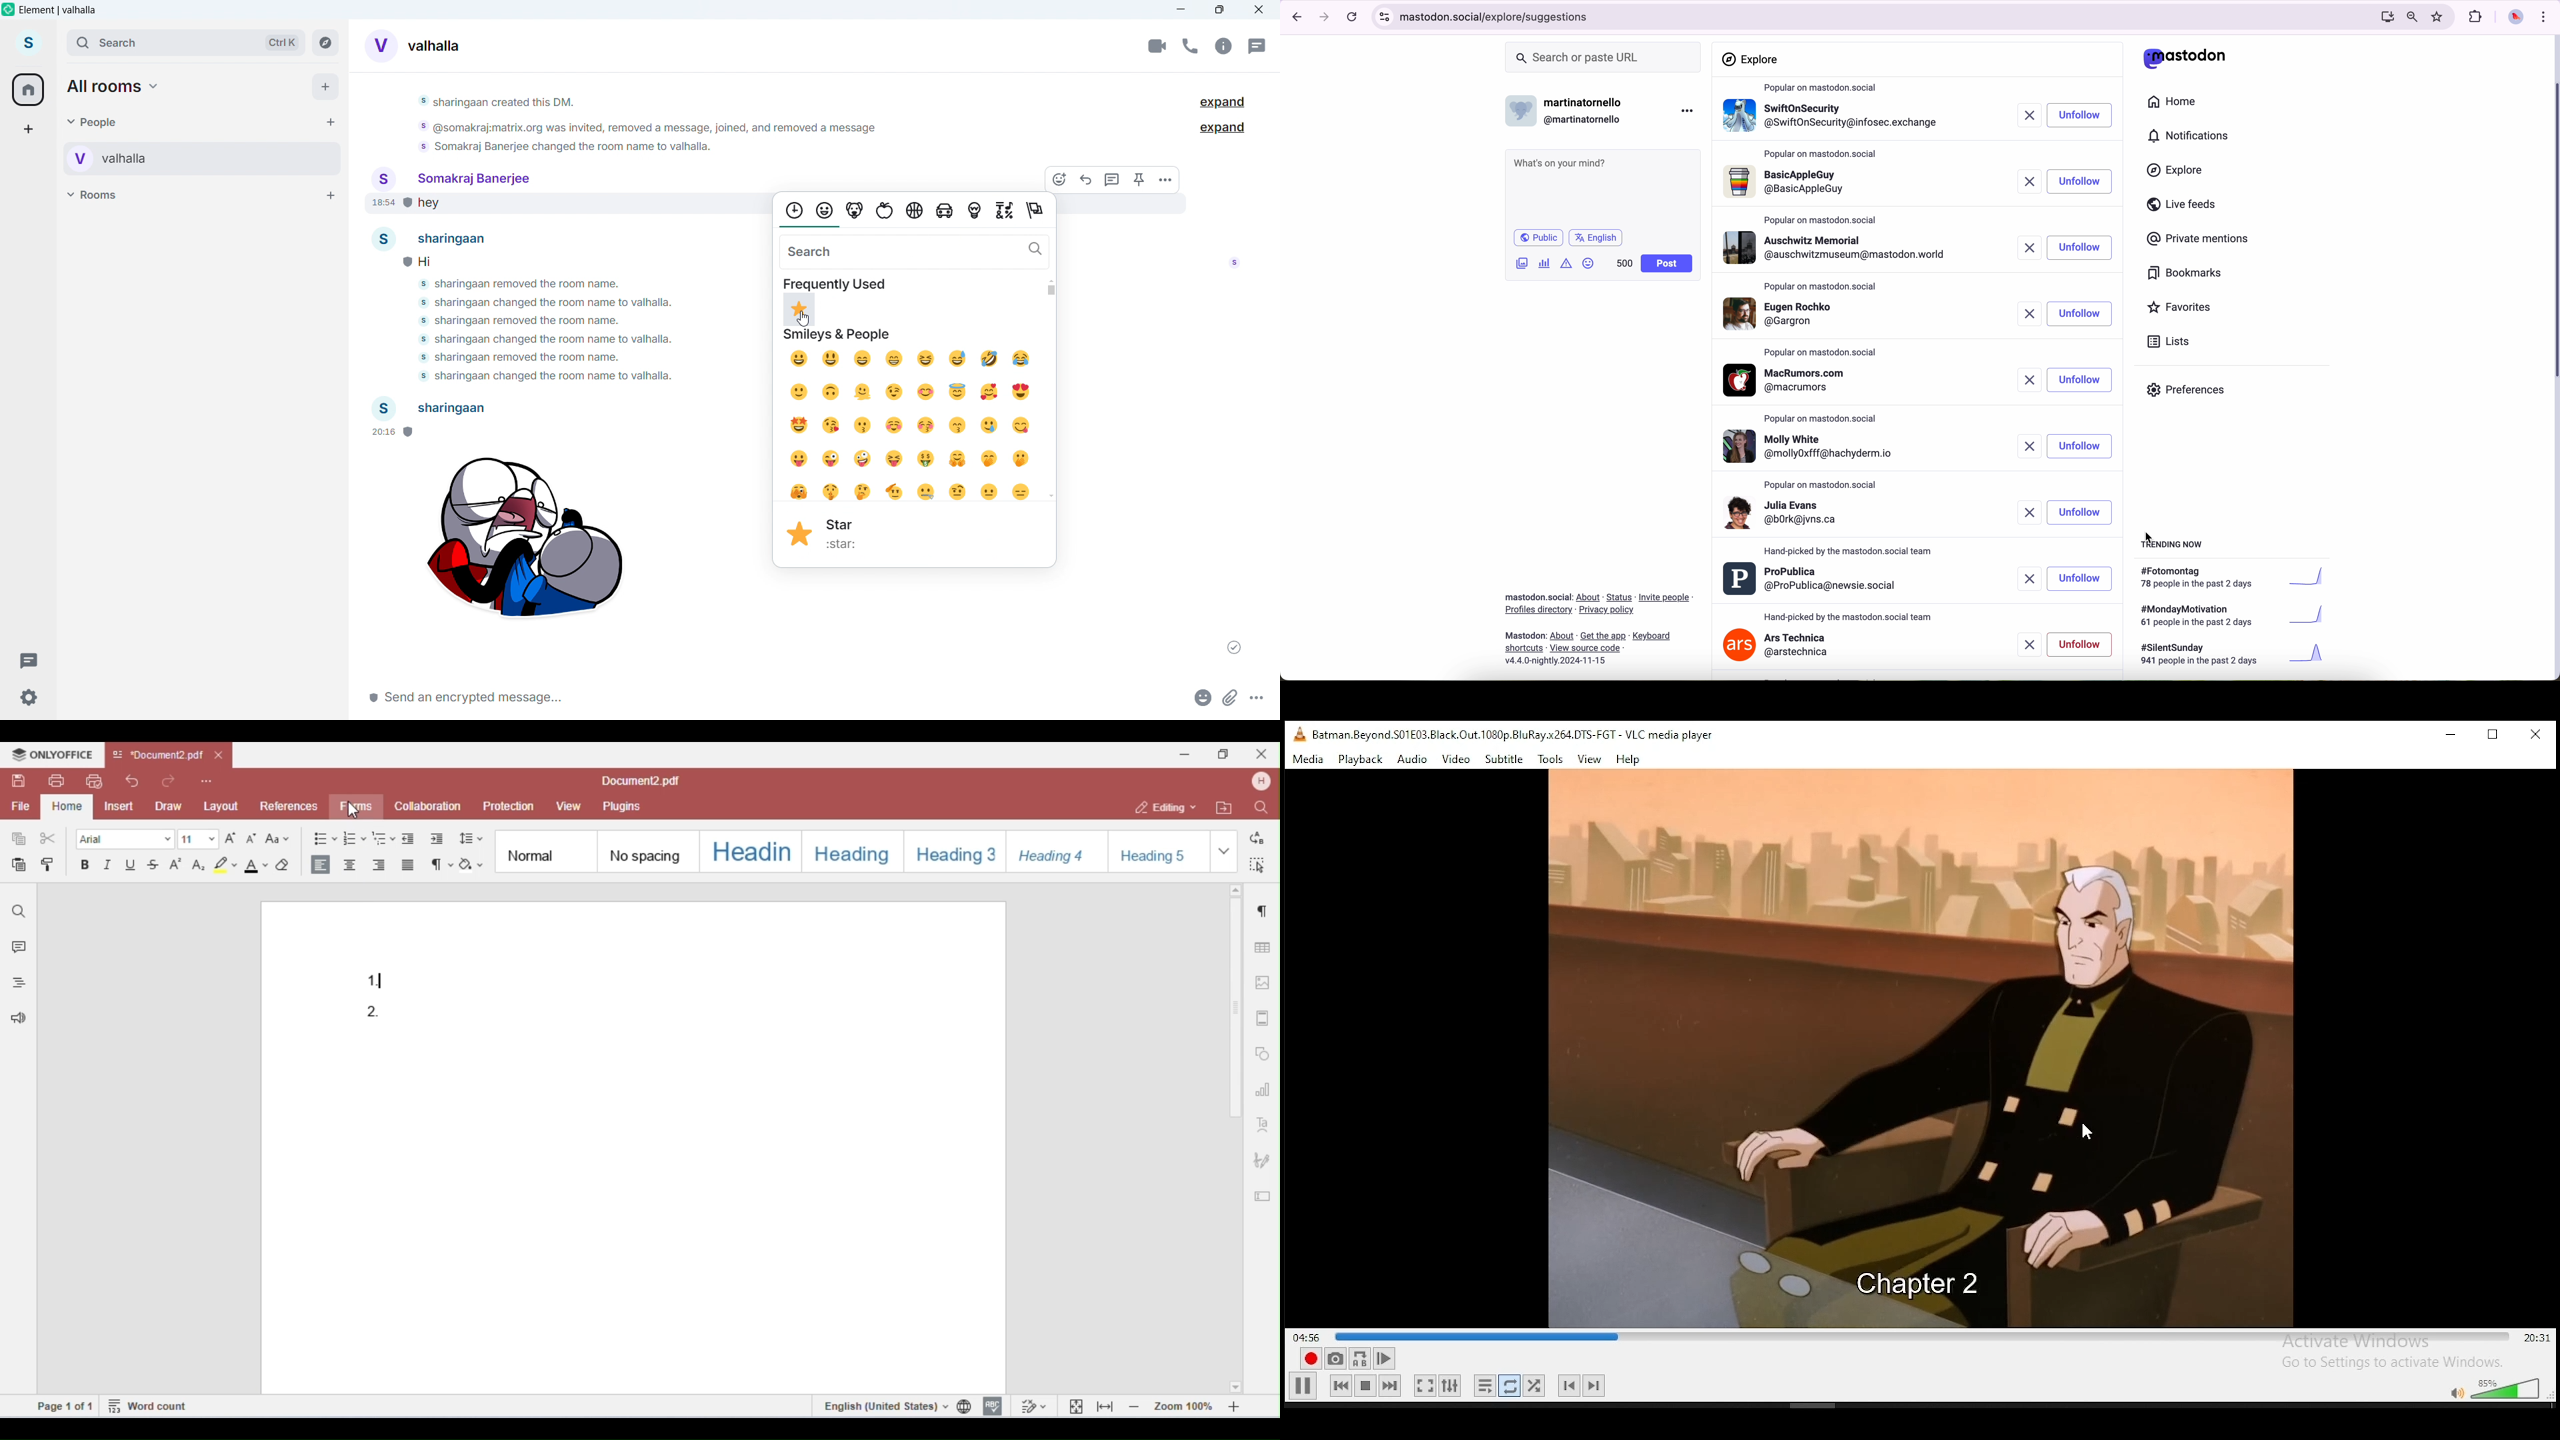 The image size is (2576, 1456). What do you see at coordinates (993, 425) in the screenshot?
I see `smiling face with tear` at bounding box center [993, 425].